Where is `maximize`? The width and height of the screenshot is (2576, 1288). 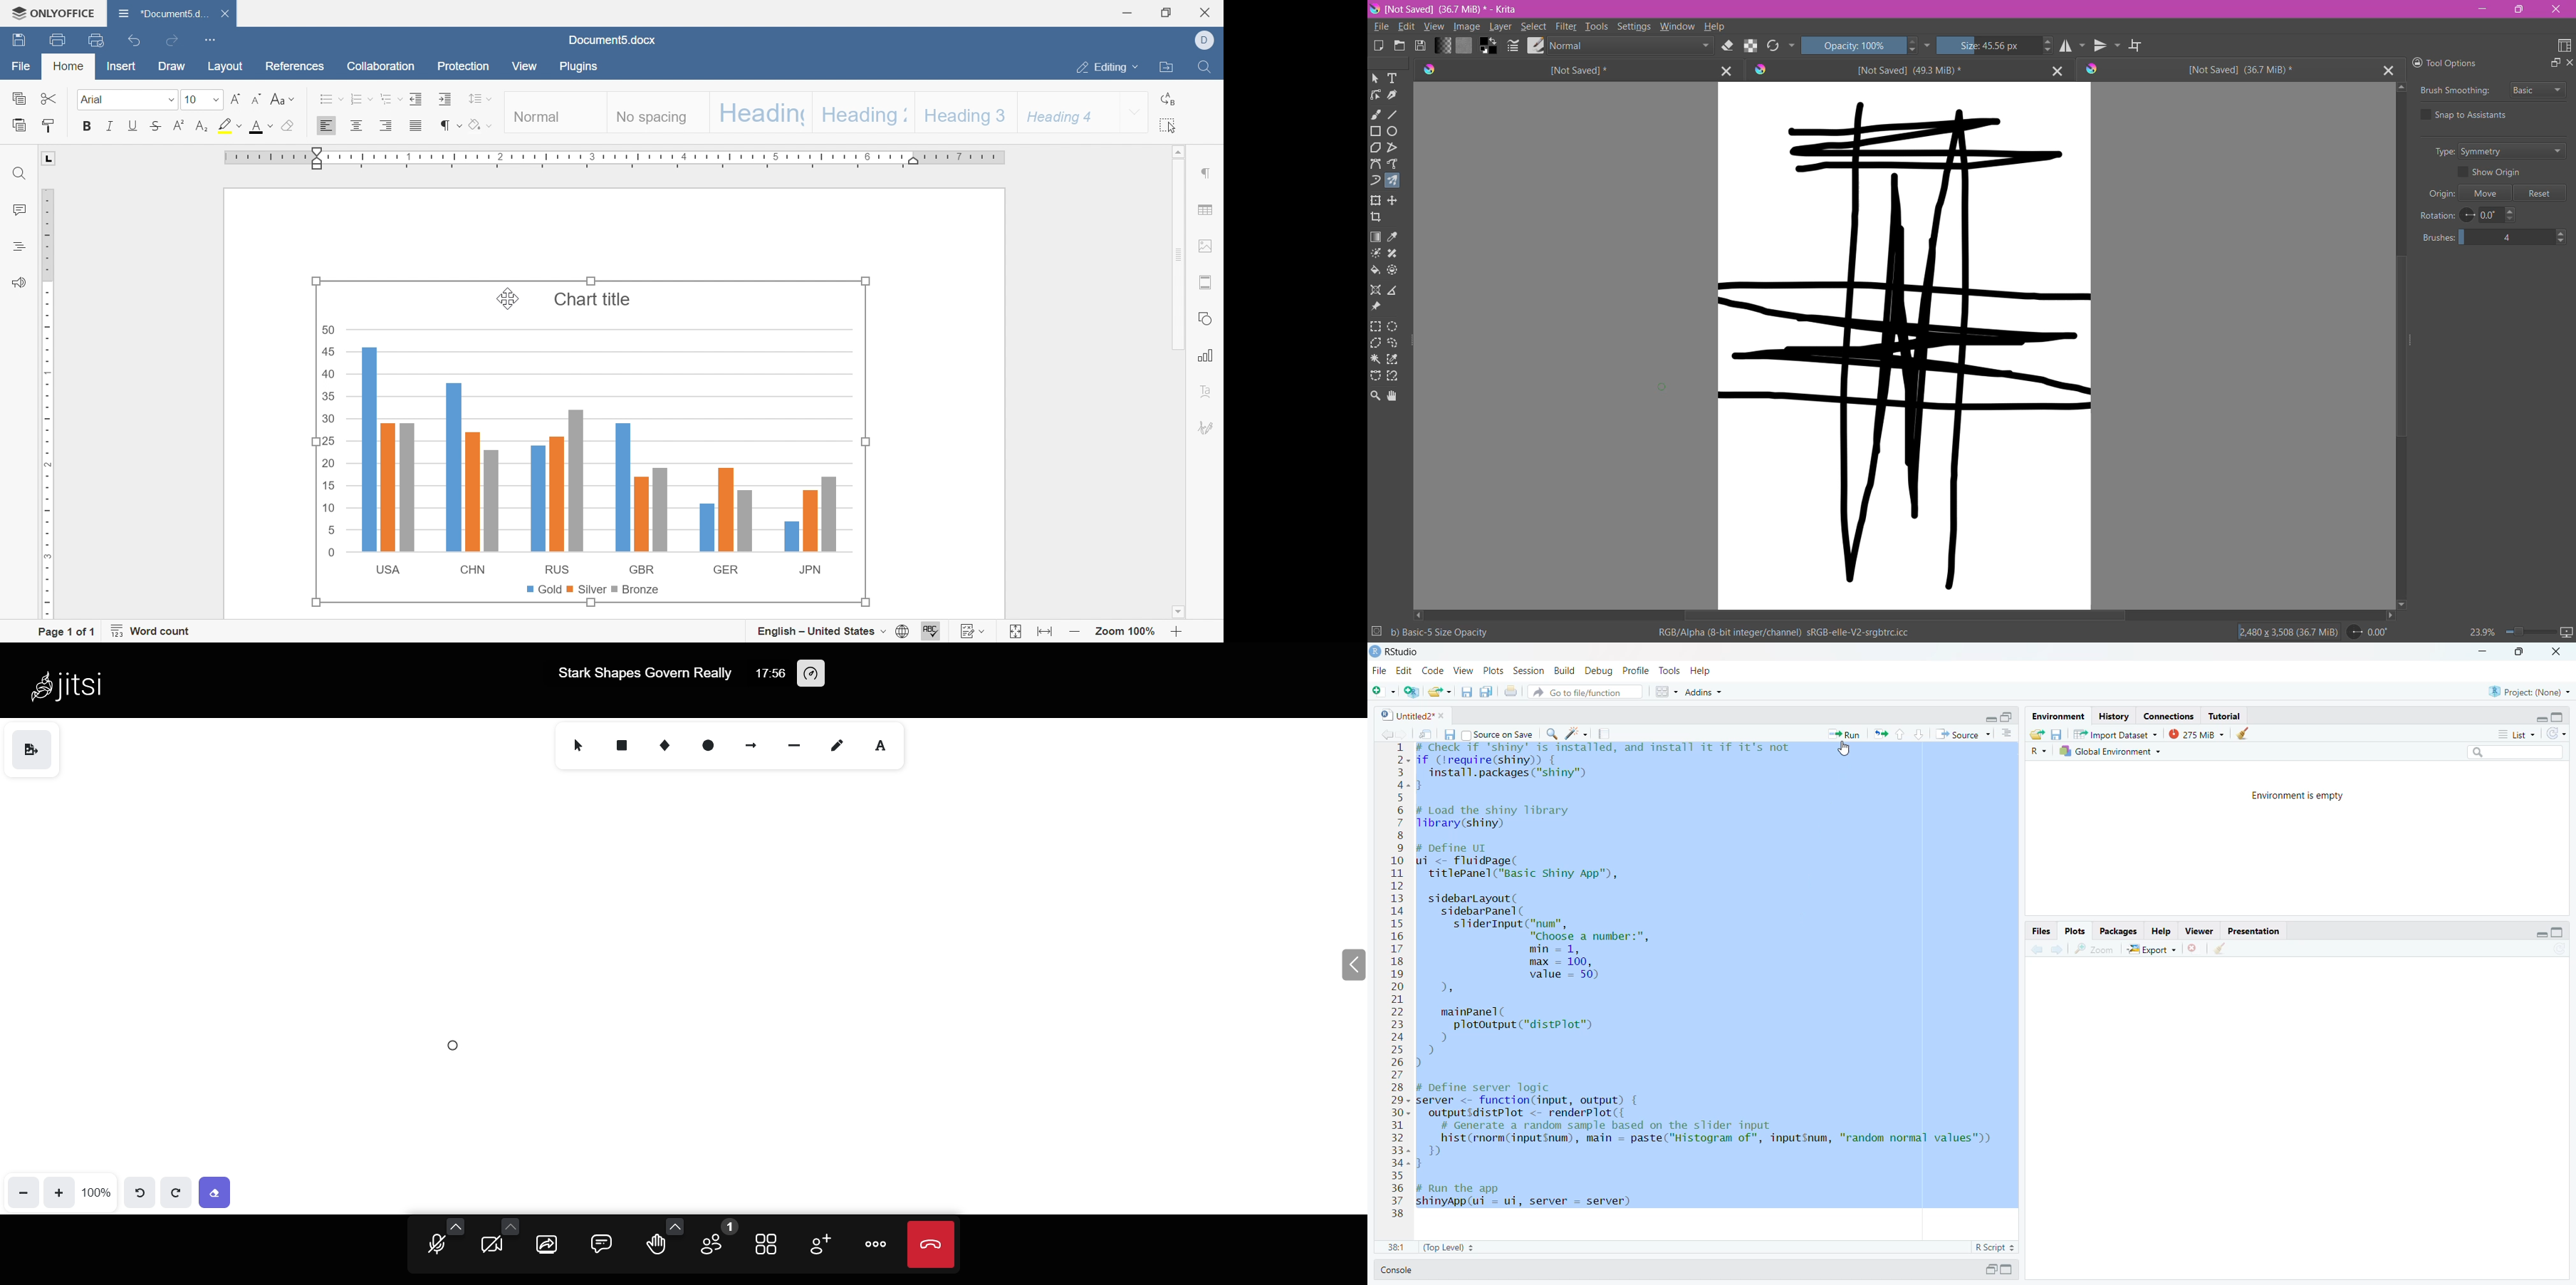 maximize is located at coordinates (2008, 1269).